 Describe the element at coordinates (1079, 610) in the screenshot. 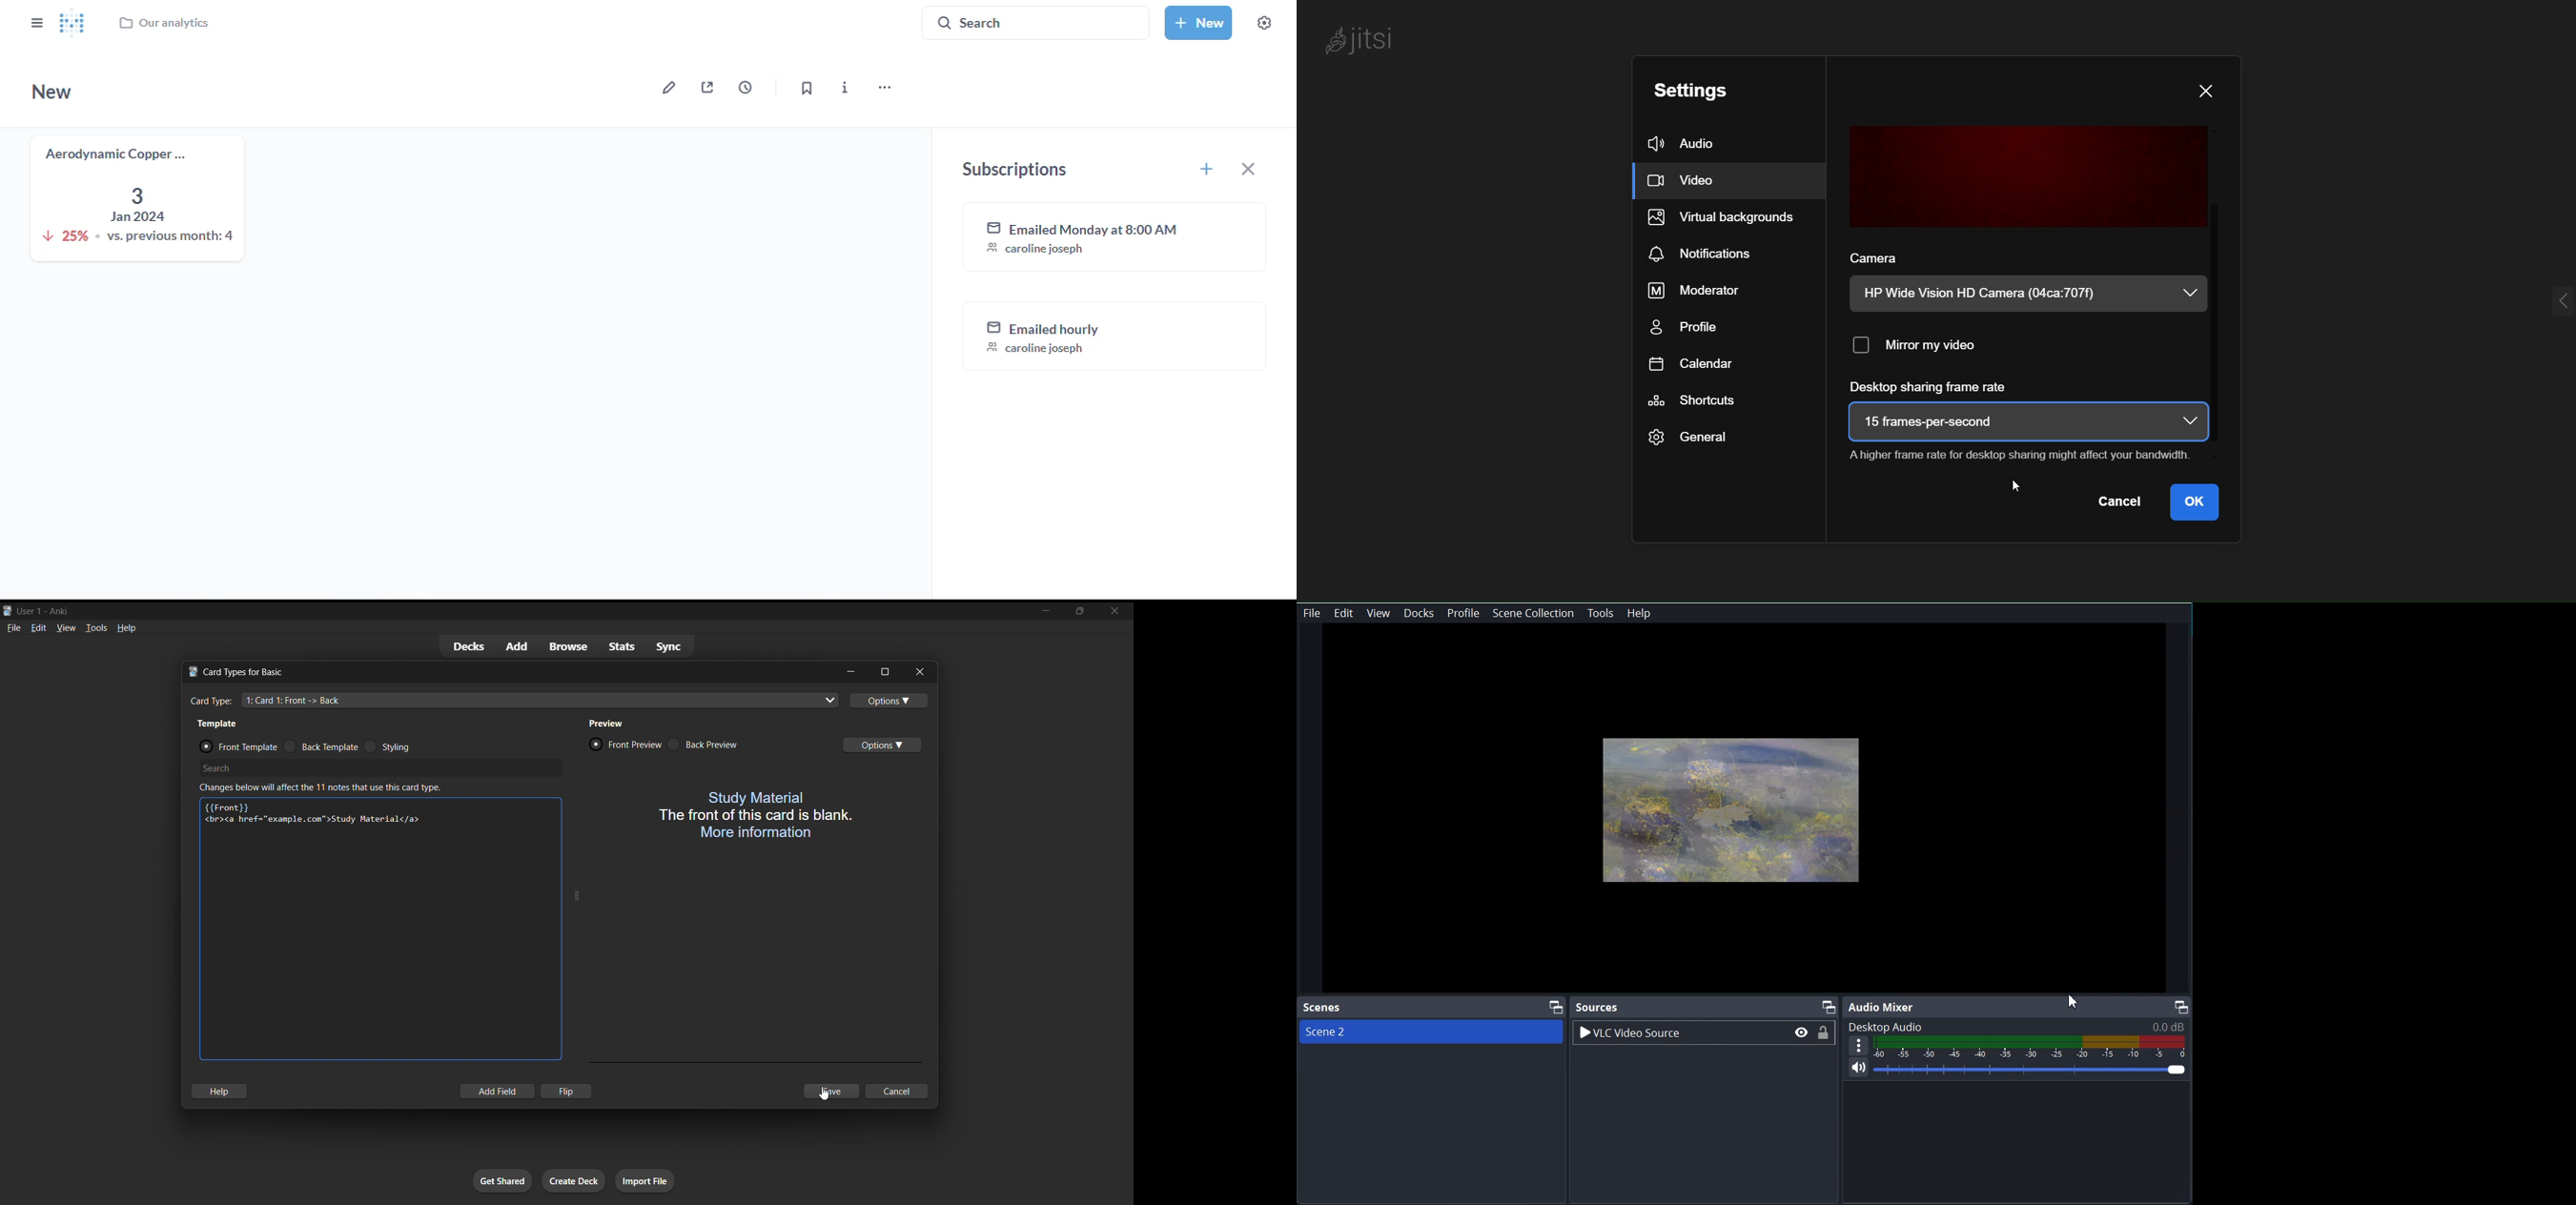

I see `maximize/restore` at that location.